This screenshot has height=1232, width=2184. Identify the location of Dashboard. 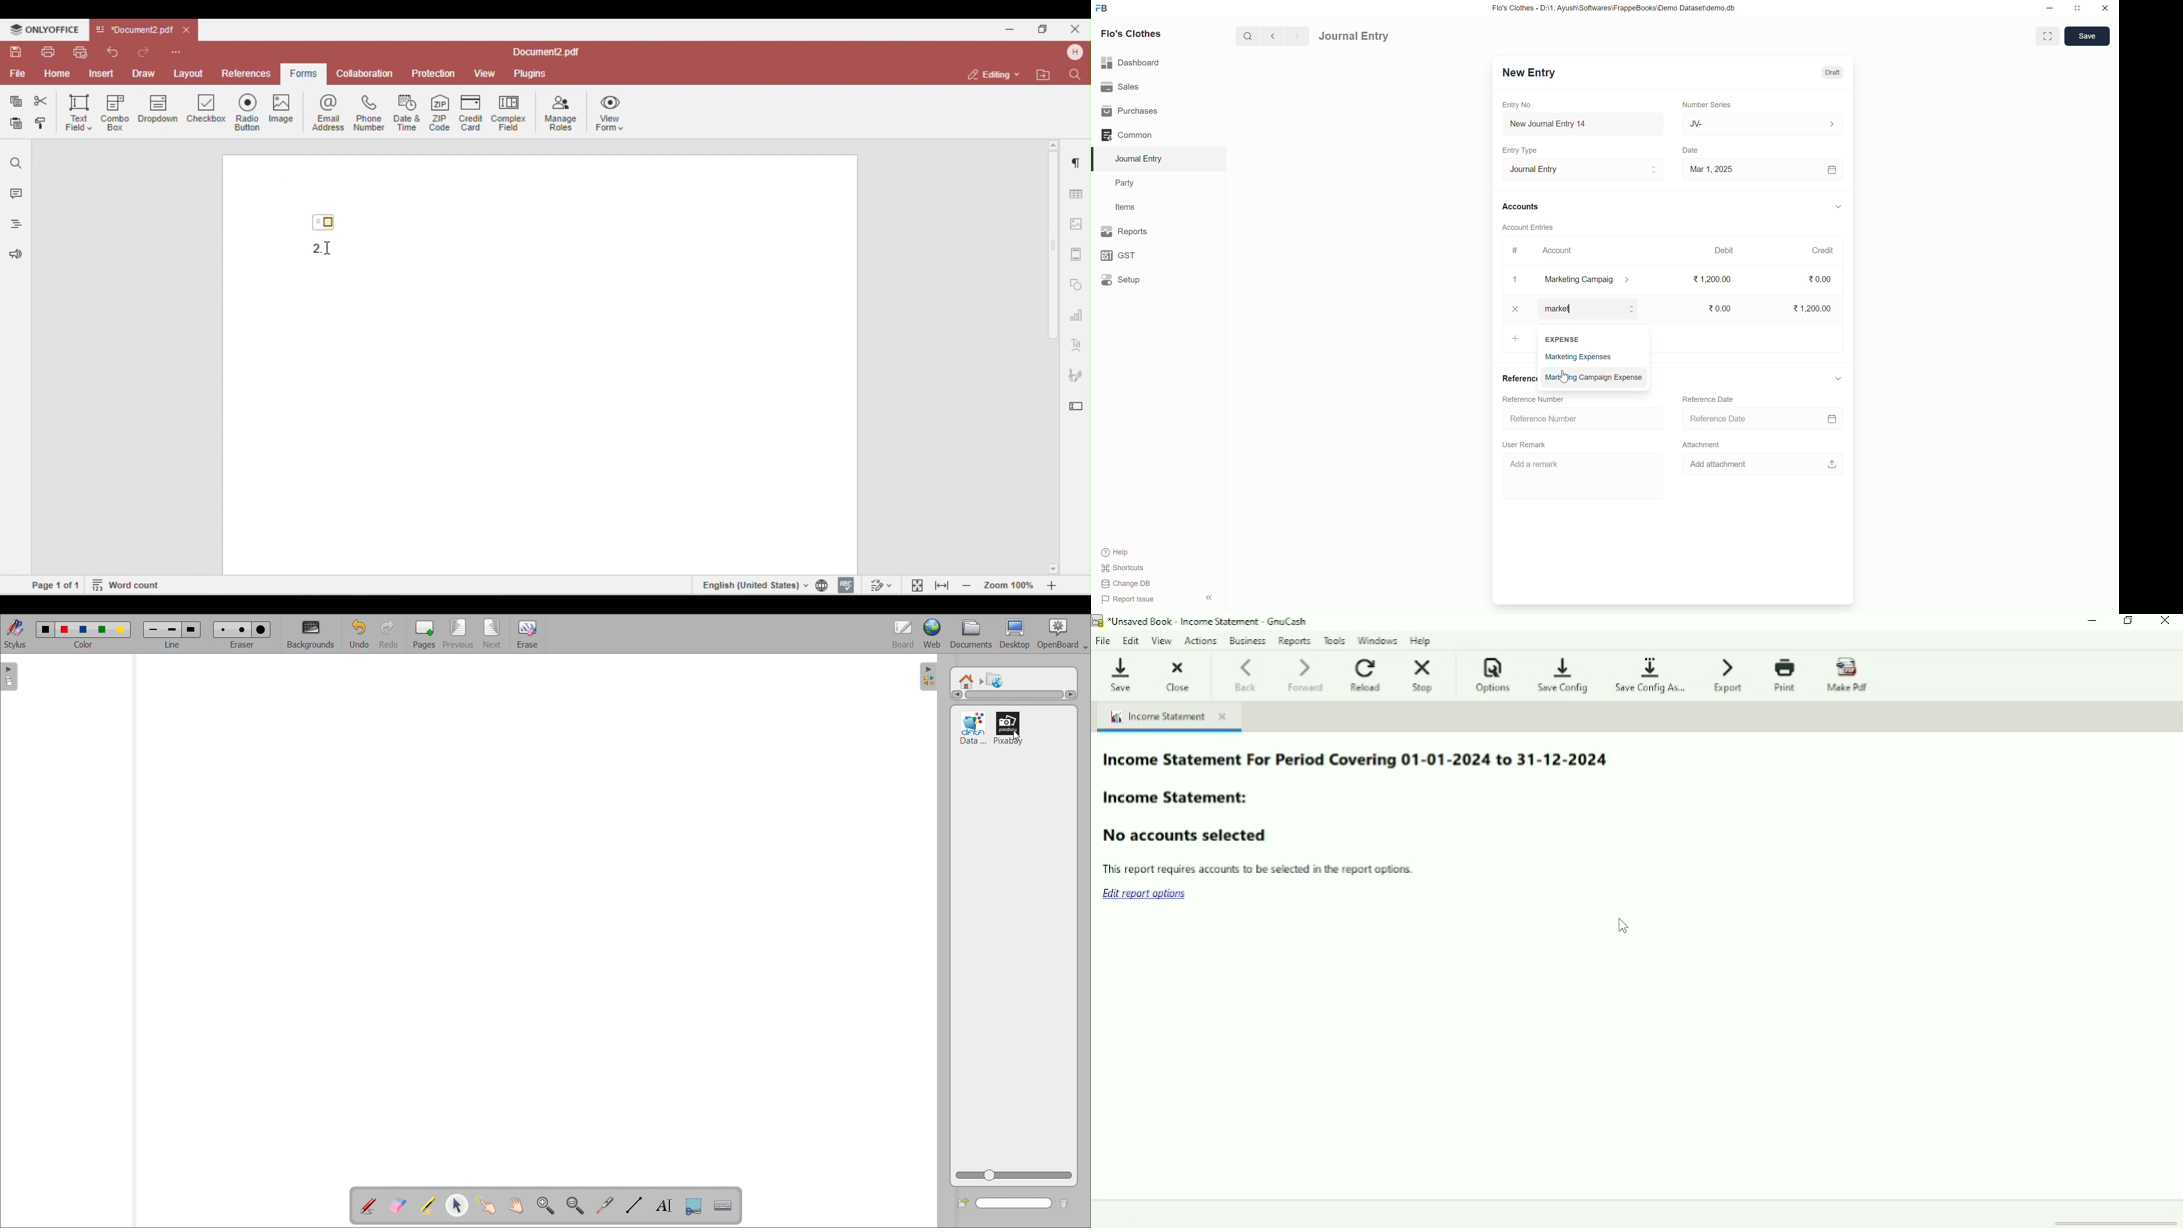
(1131, 62).